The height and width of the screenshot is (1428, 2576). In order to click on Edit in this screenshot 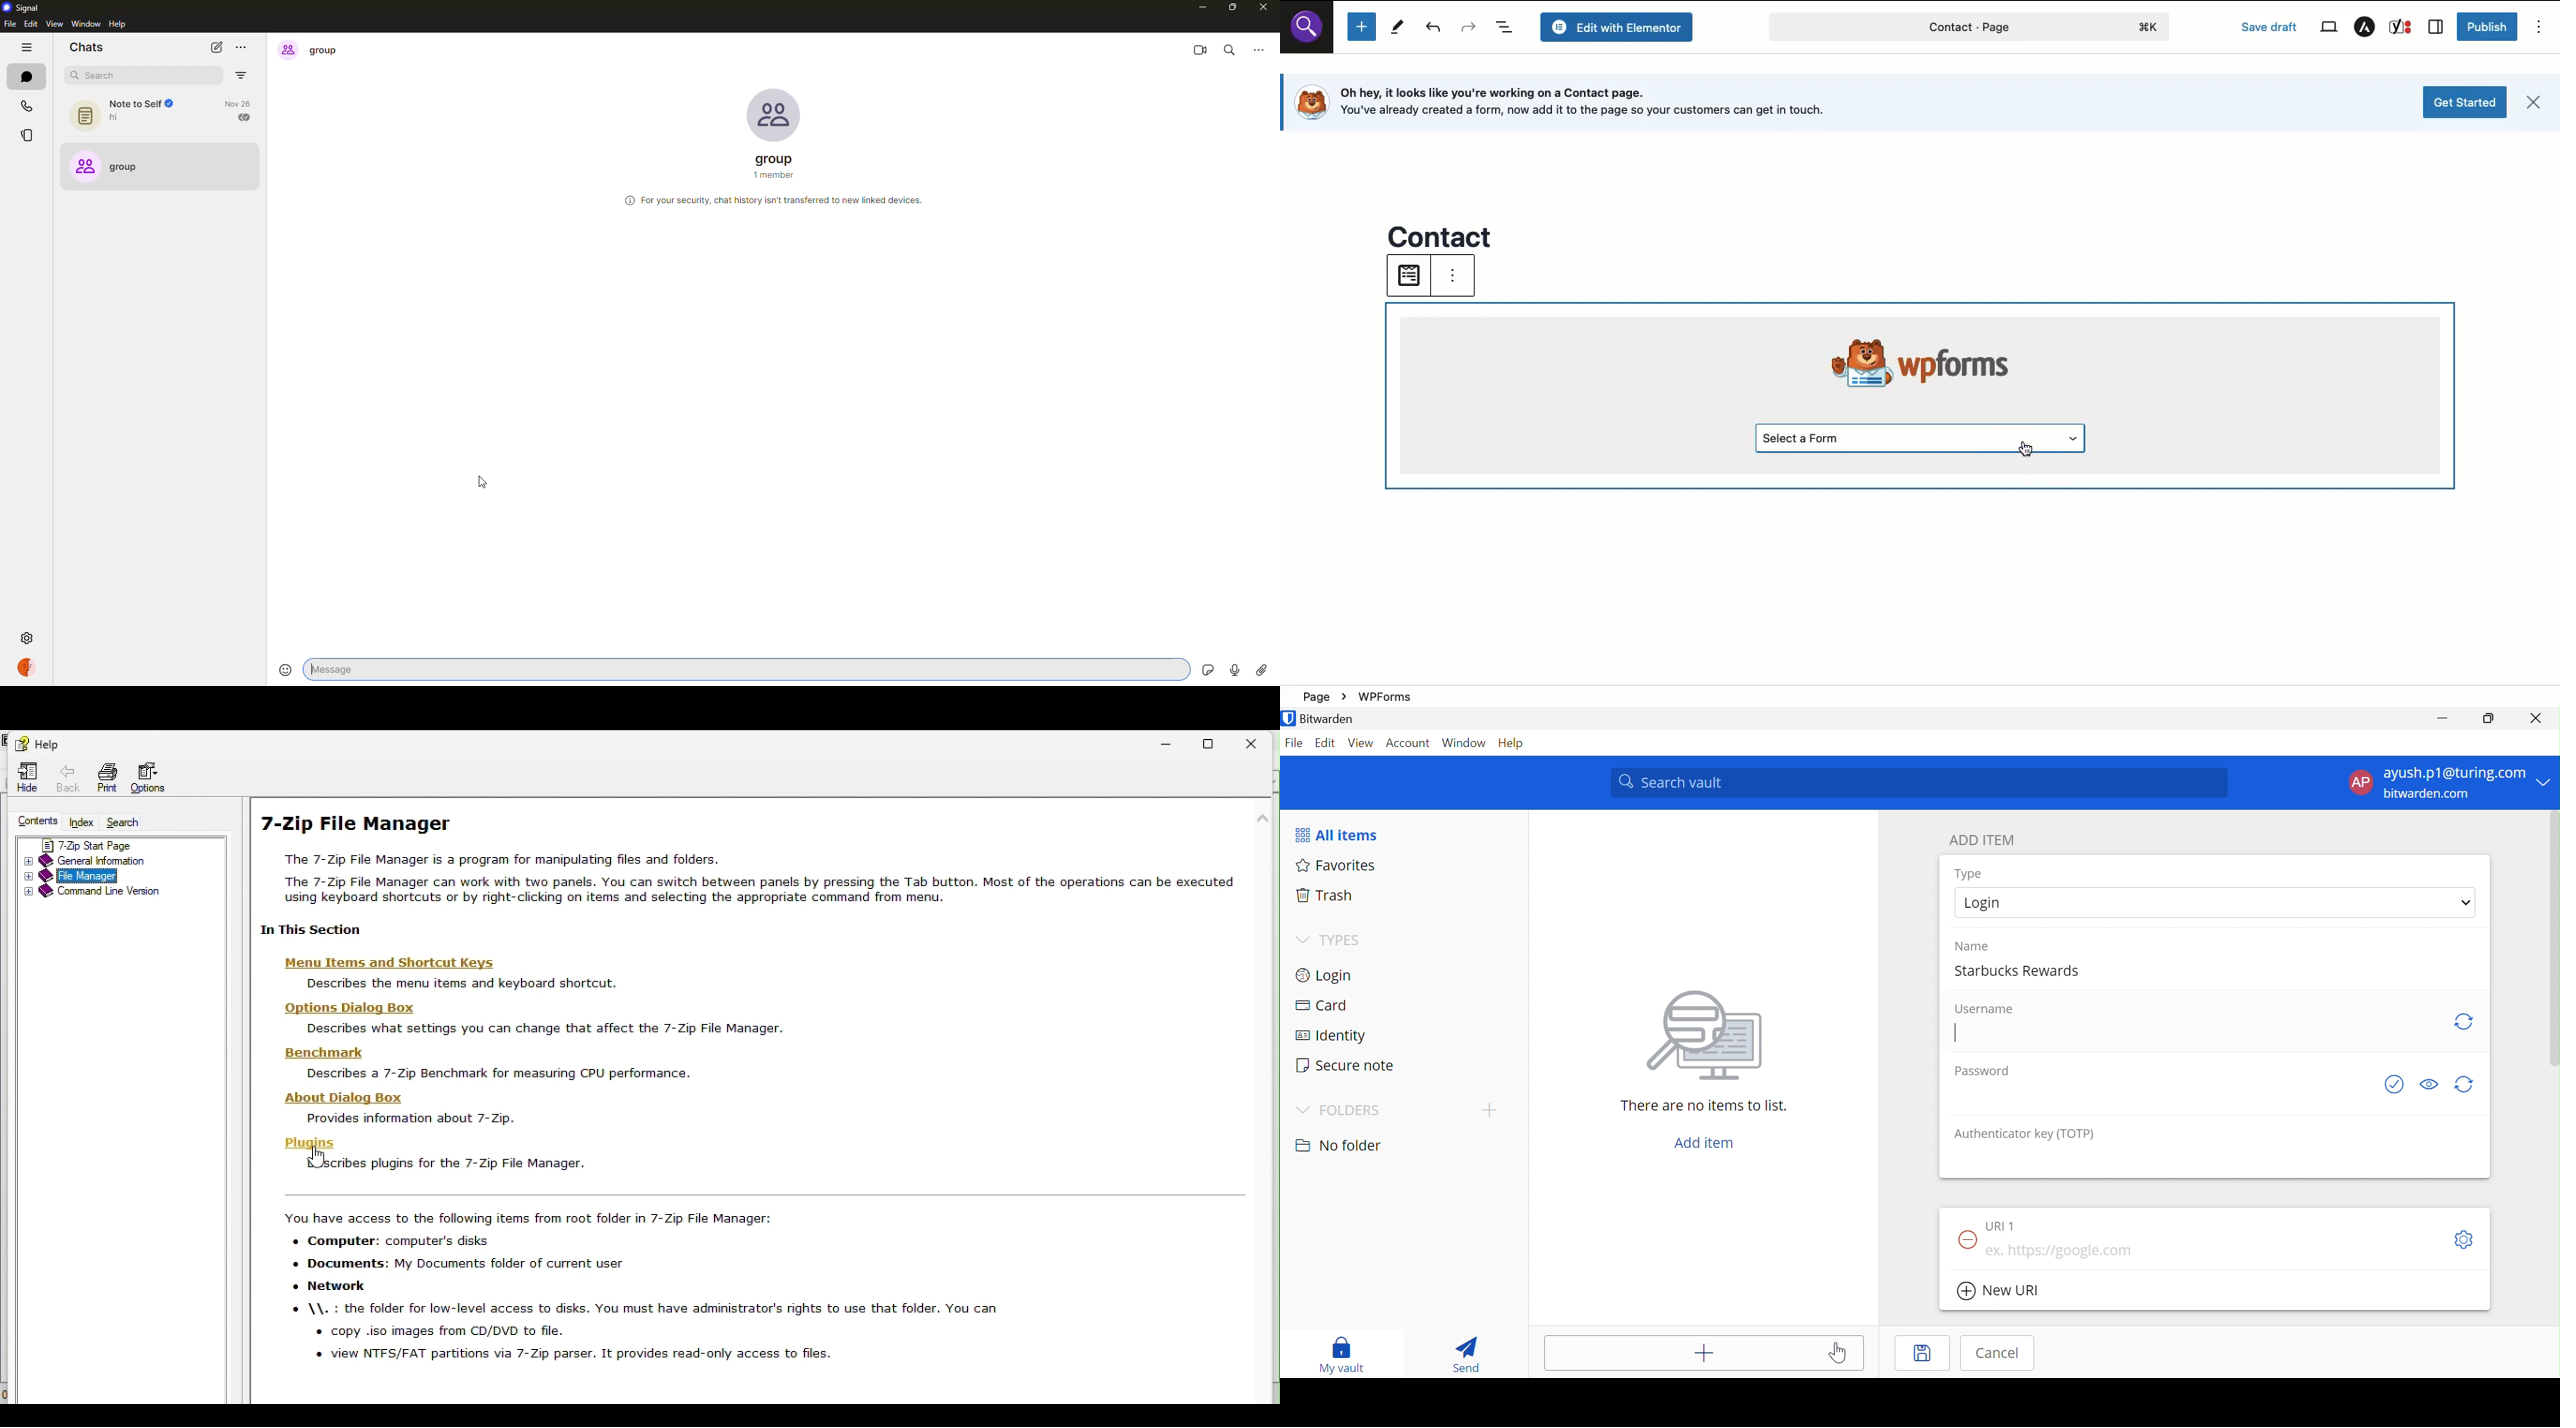, I will do `click(1327, 744)`.